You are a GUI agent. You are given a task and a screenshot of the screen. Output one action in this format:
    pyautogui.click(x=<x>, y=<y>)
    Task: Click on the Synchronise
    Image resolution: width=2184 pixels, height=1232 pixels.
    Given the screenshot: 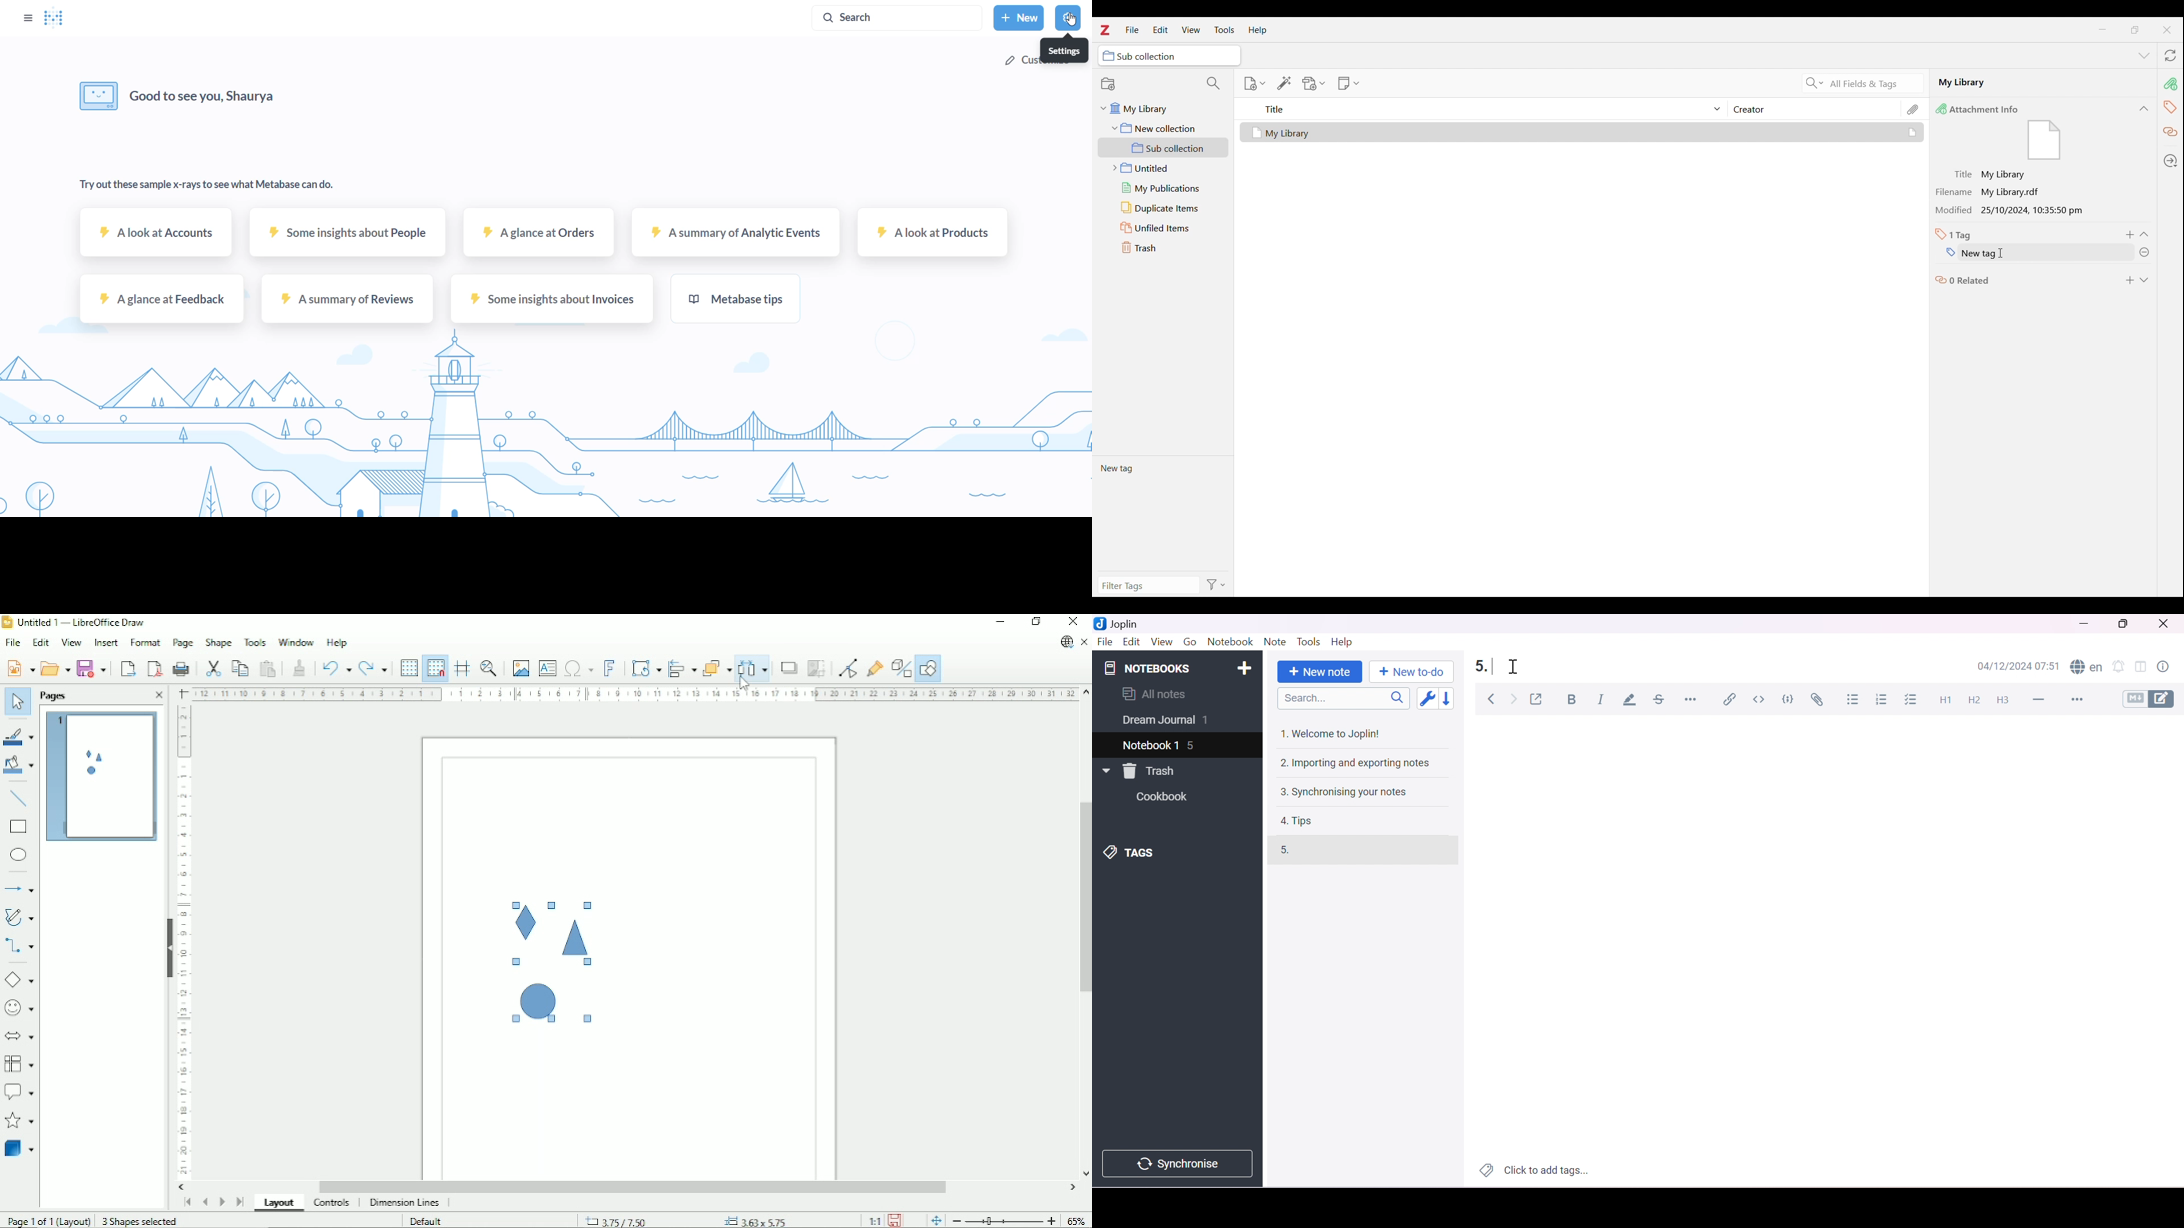 What is the action you would take?
    pyautogui.click(x=1181, y=1164)
    